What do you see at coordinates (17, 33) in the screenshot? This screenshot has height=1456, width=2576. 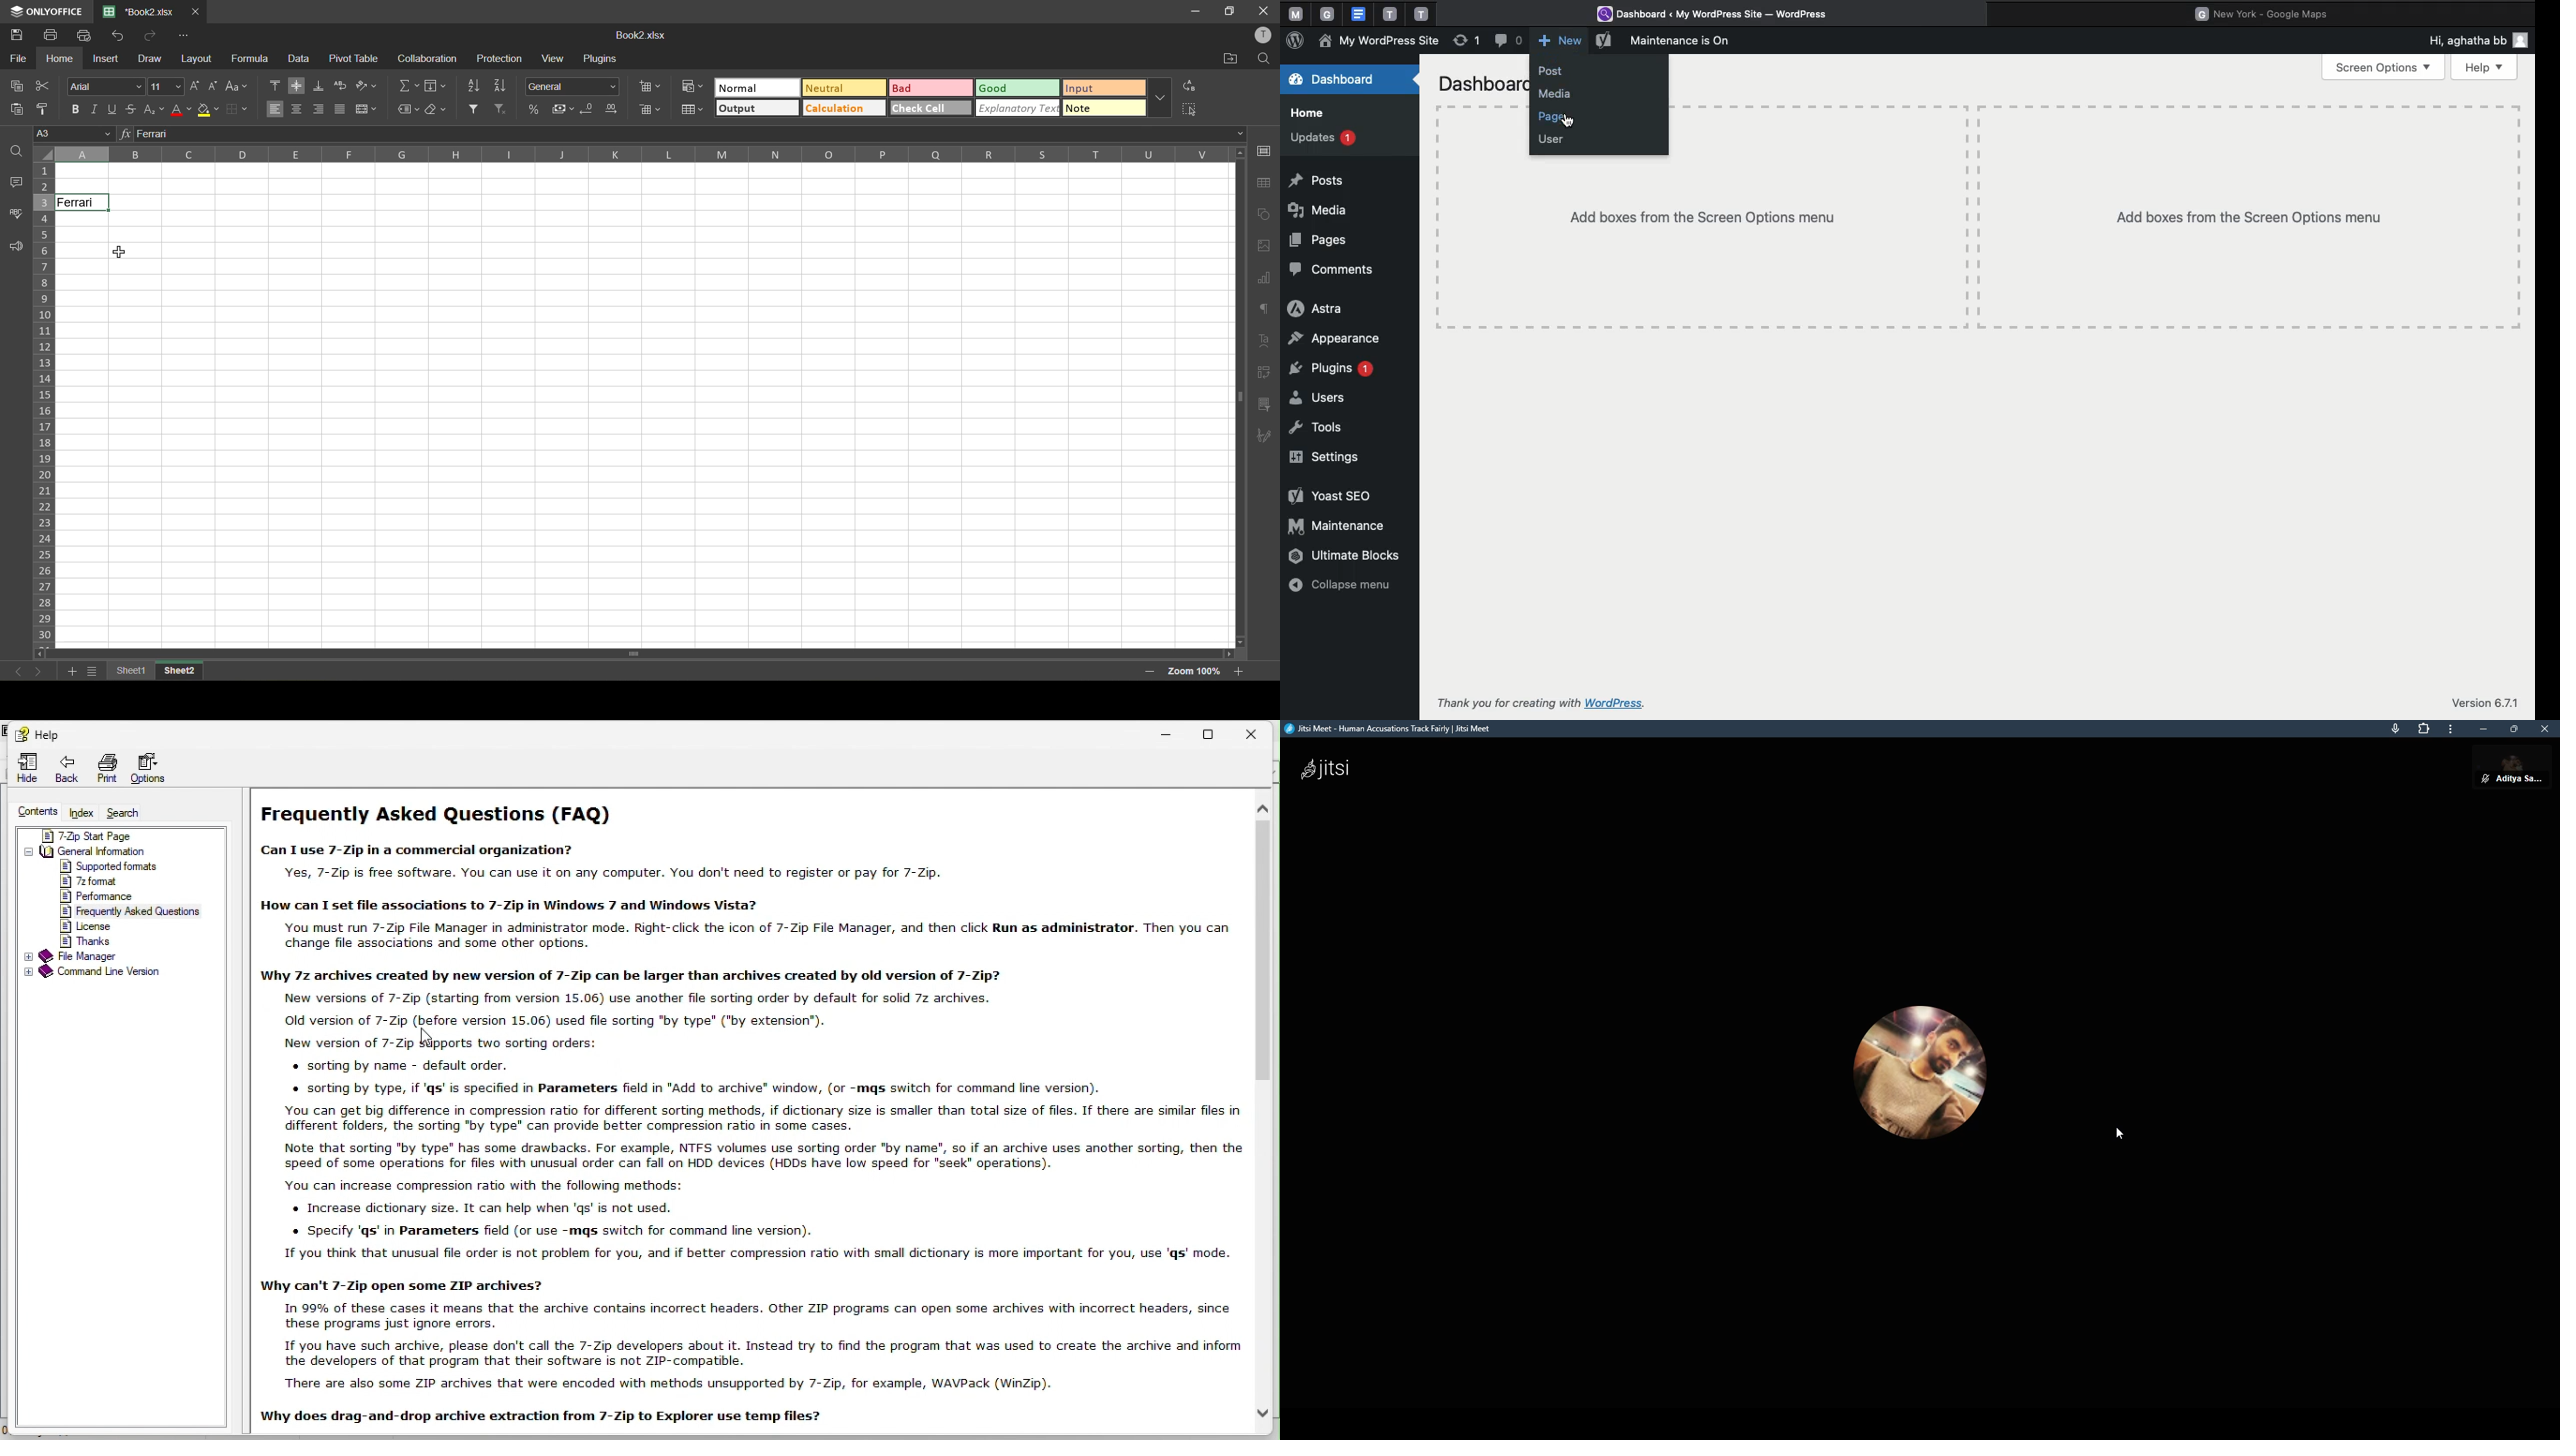 I see `save` at bounding box center [17, 33].